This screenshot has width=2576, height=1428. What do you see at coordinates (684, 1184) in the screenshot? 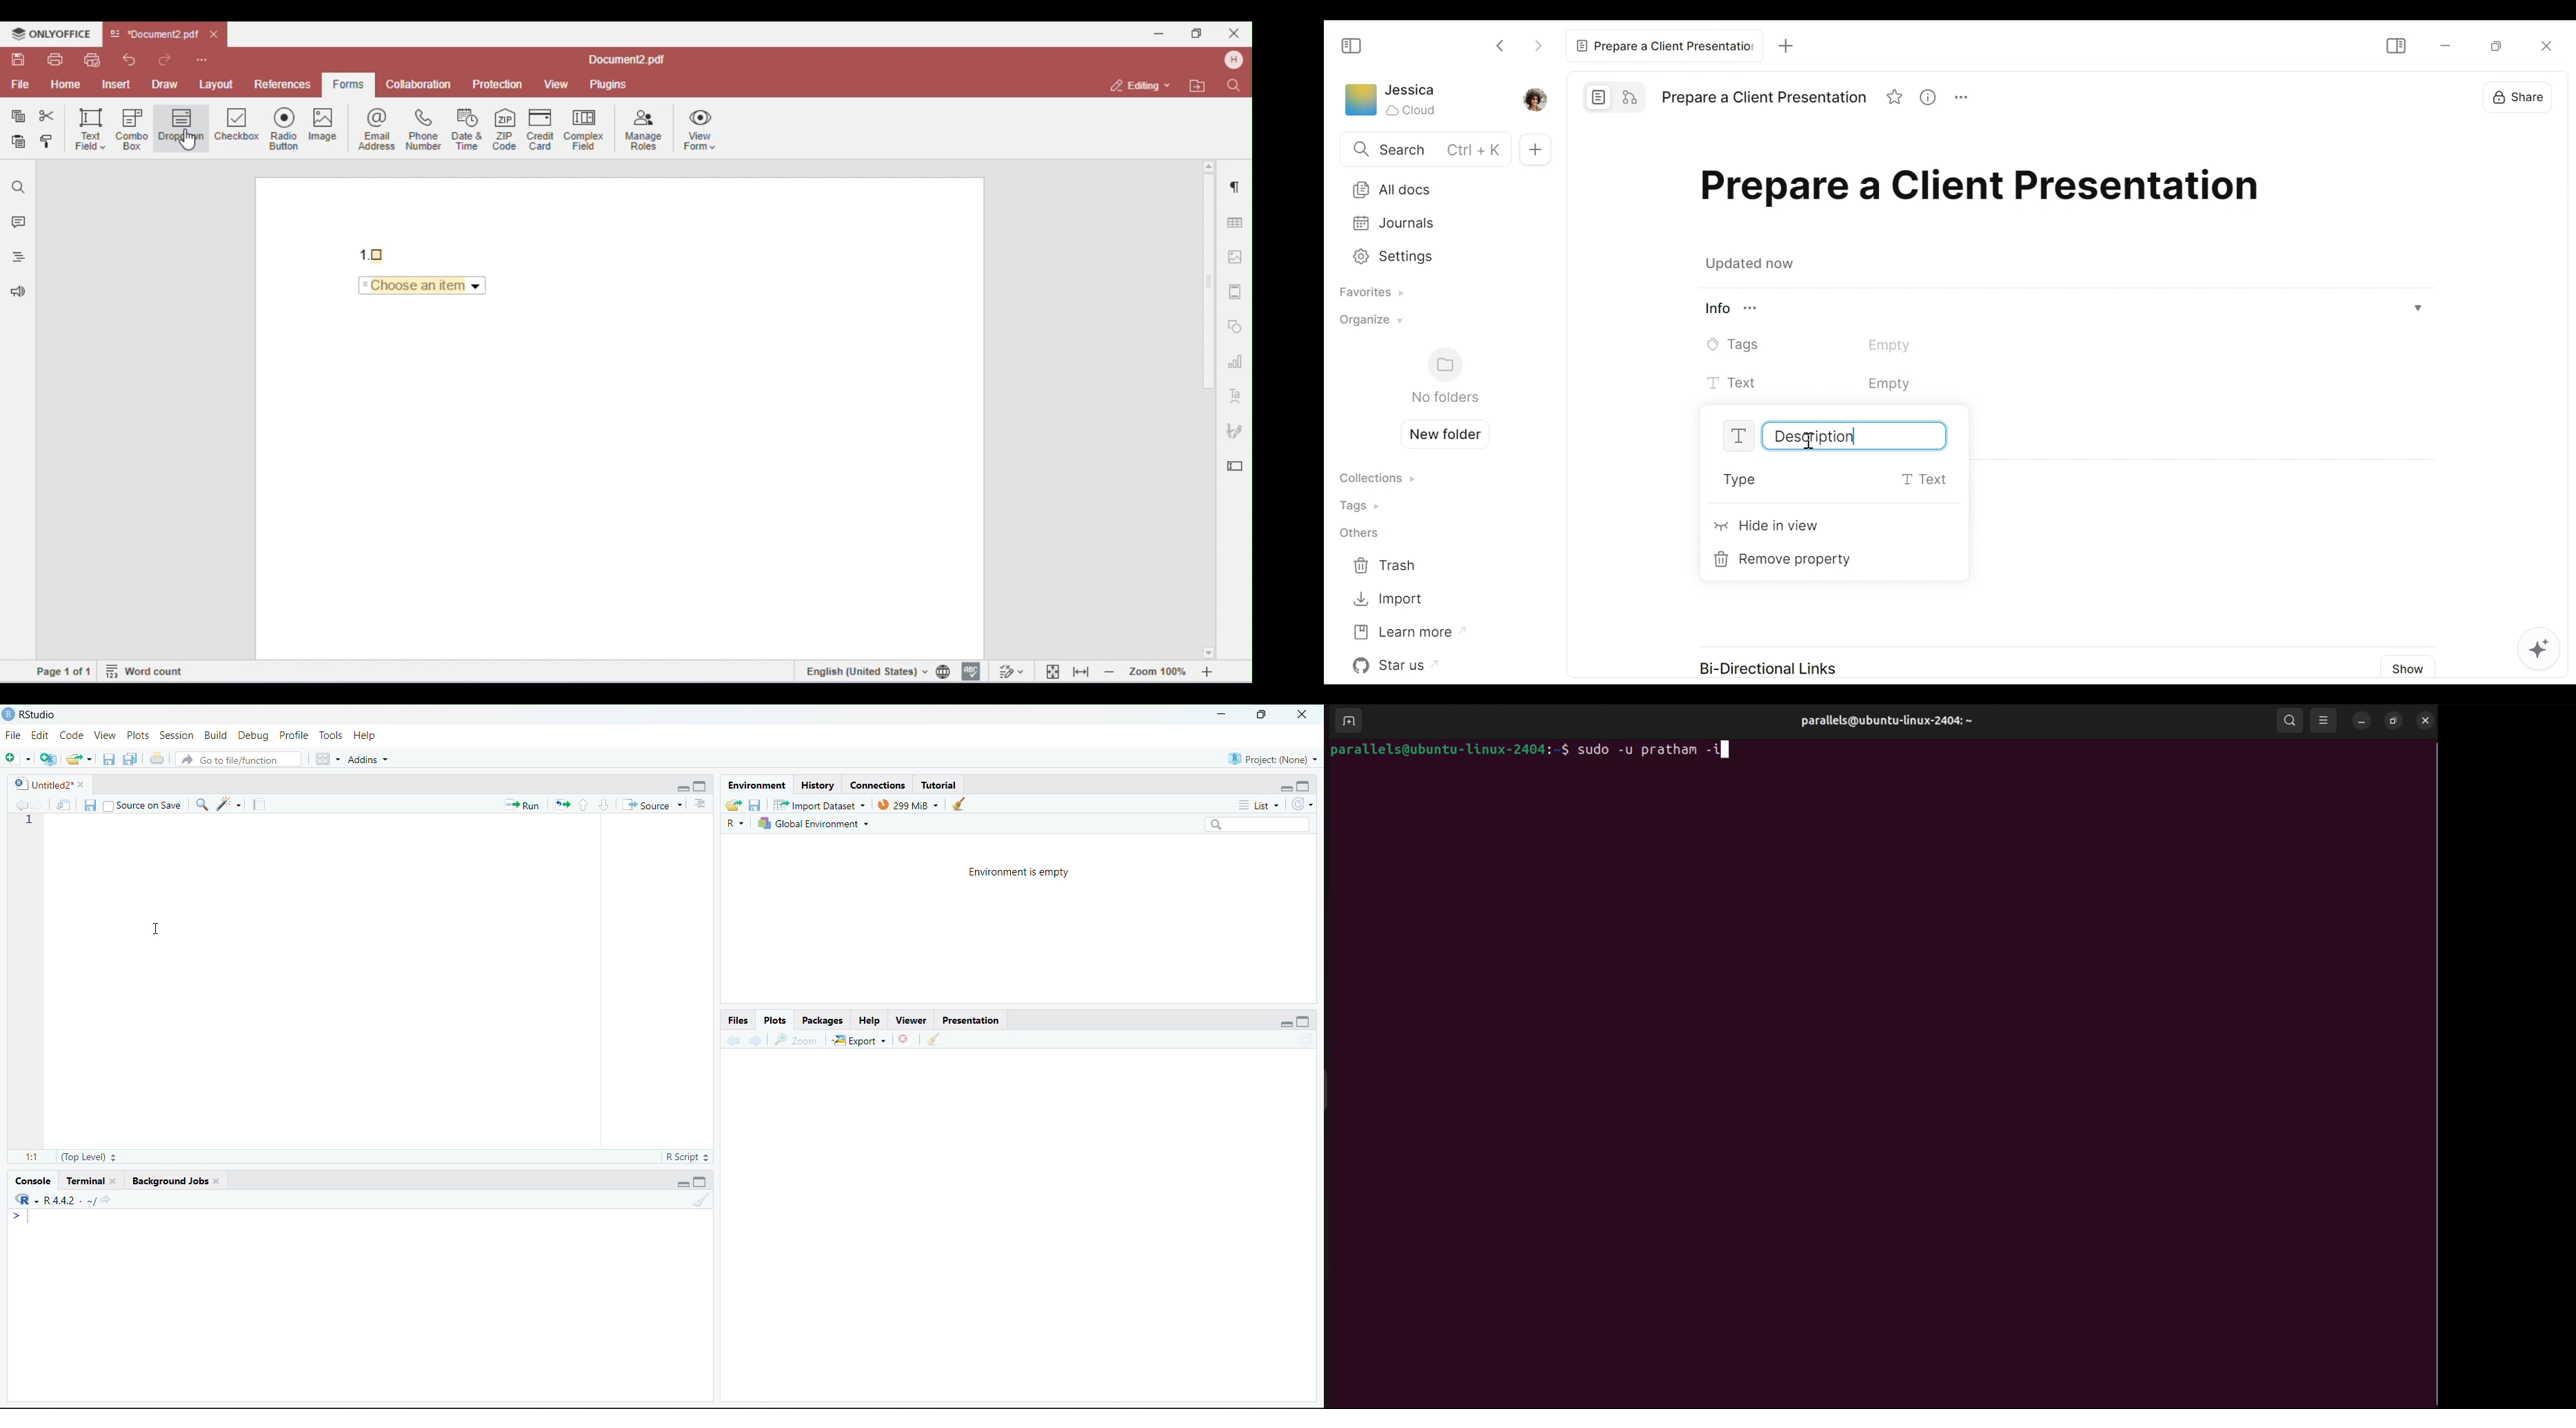
I see `minimize` at bounding box center [684, 1184].